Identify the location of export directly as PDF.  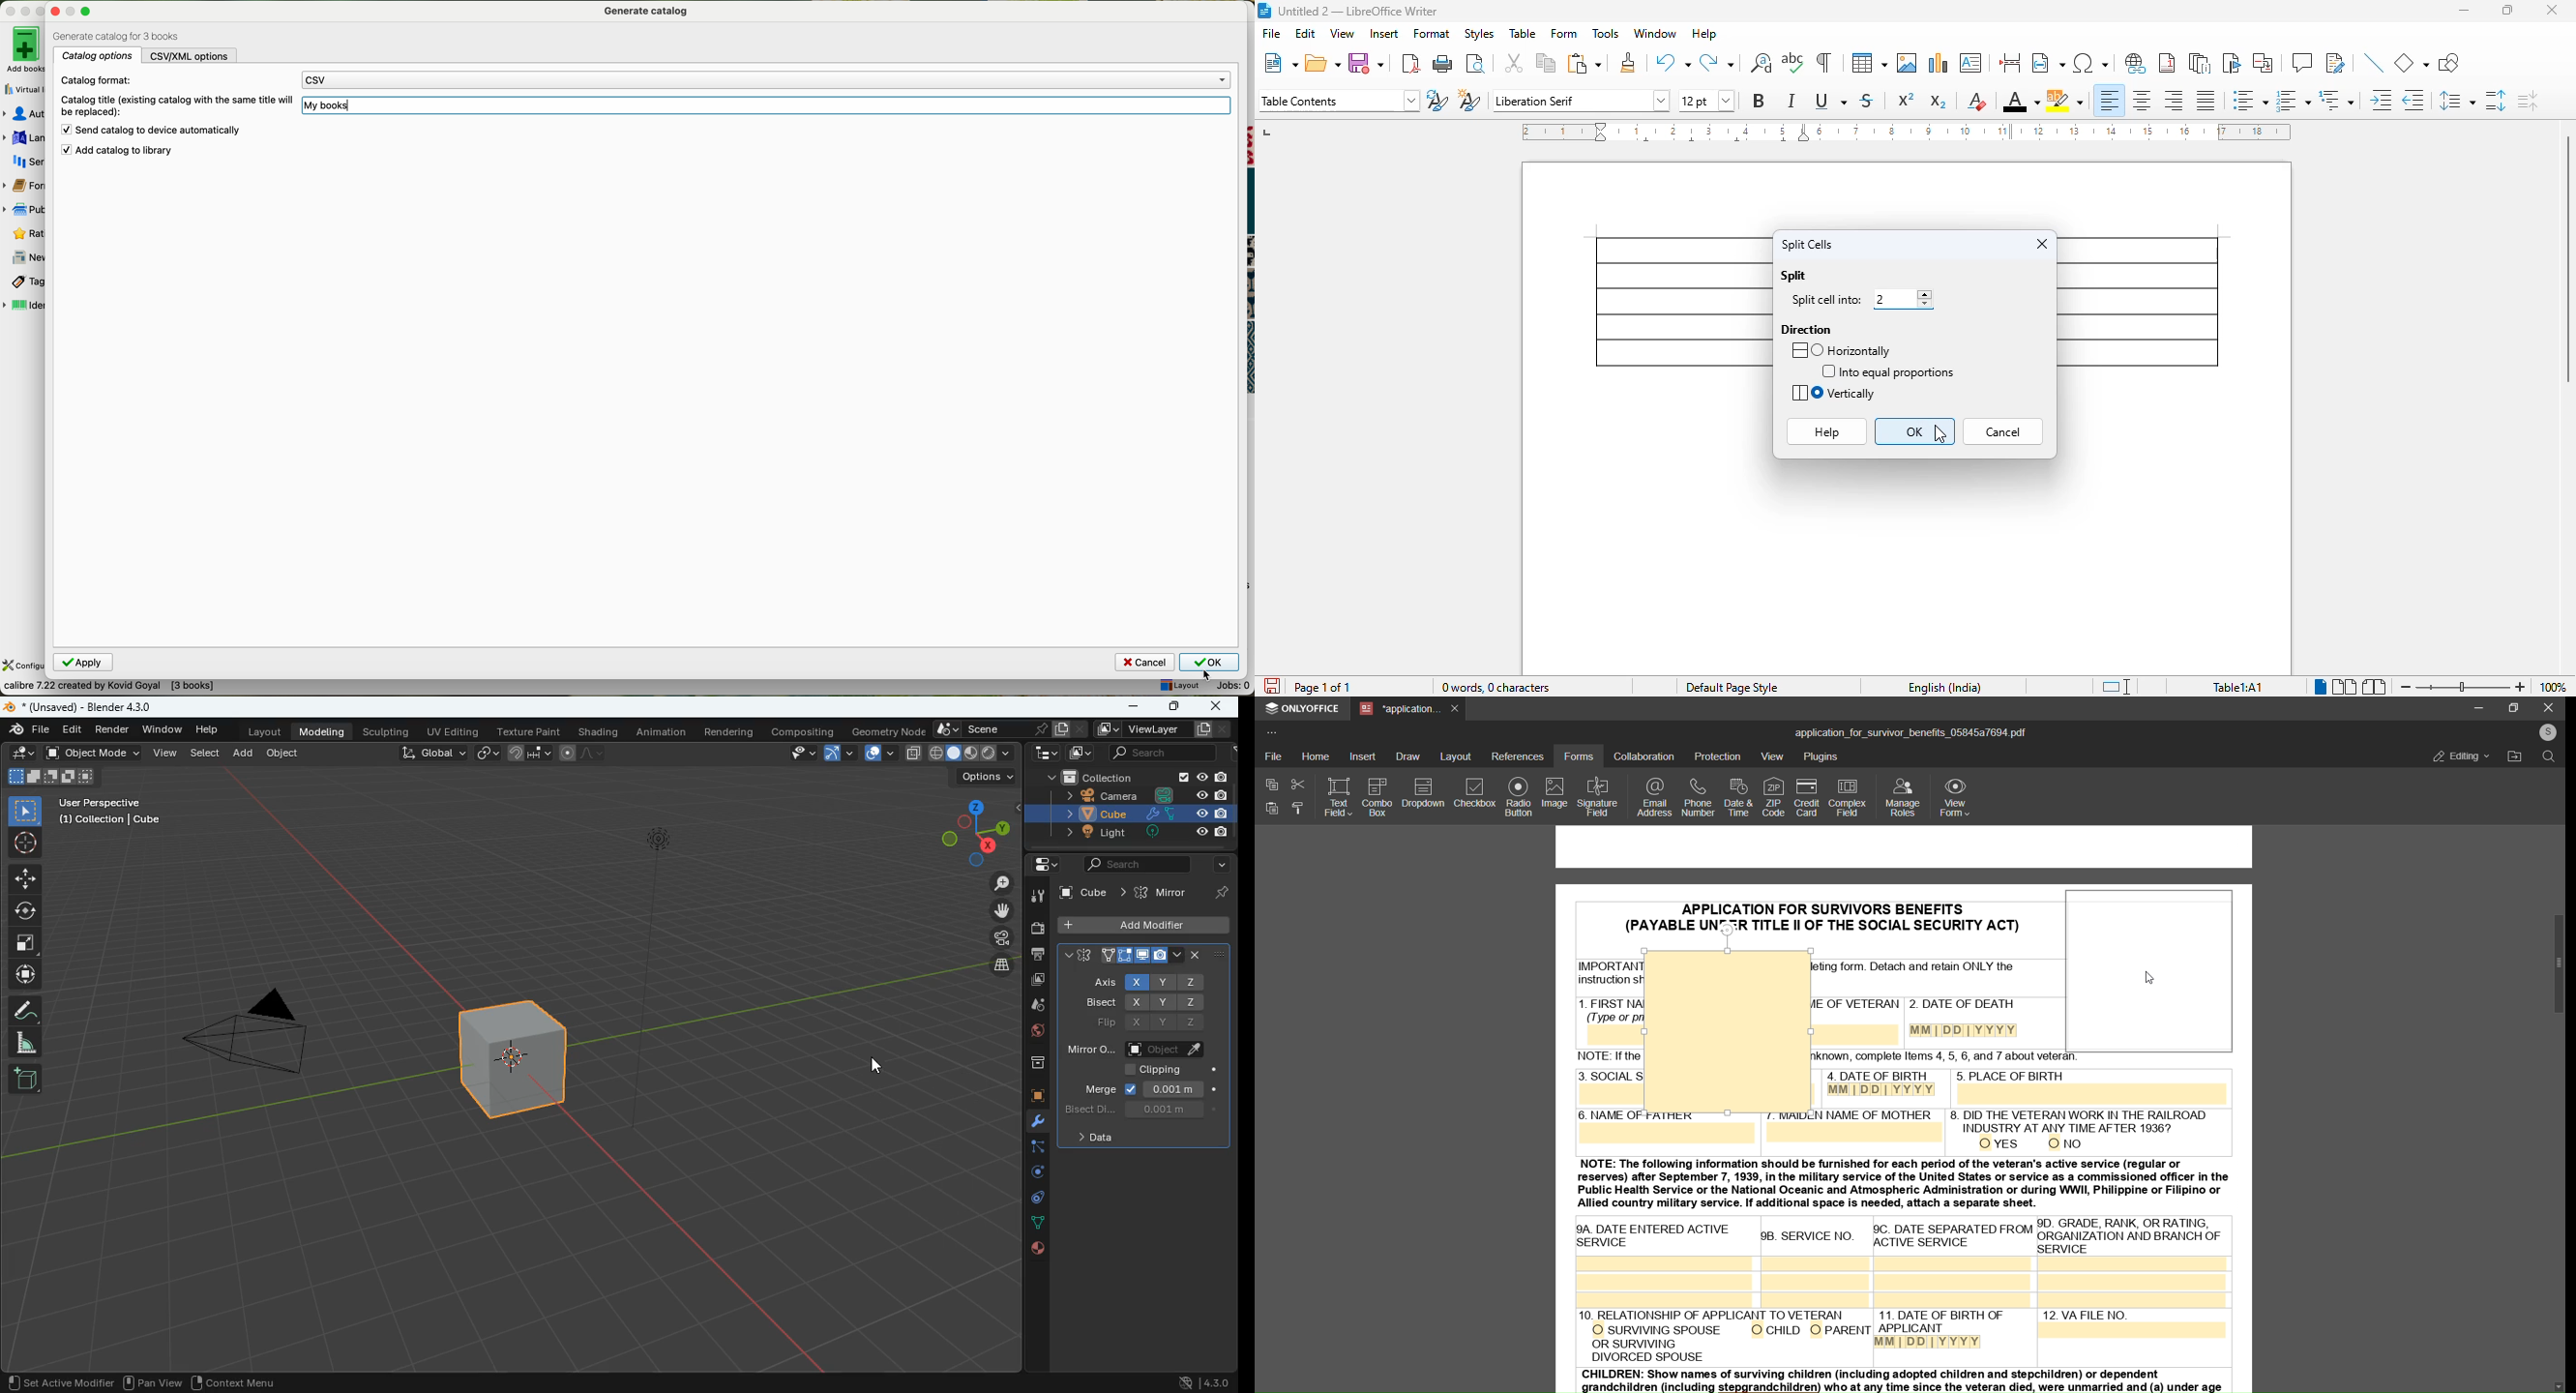
(1410, 64).